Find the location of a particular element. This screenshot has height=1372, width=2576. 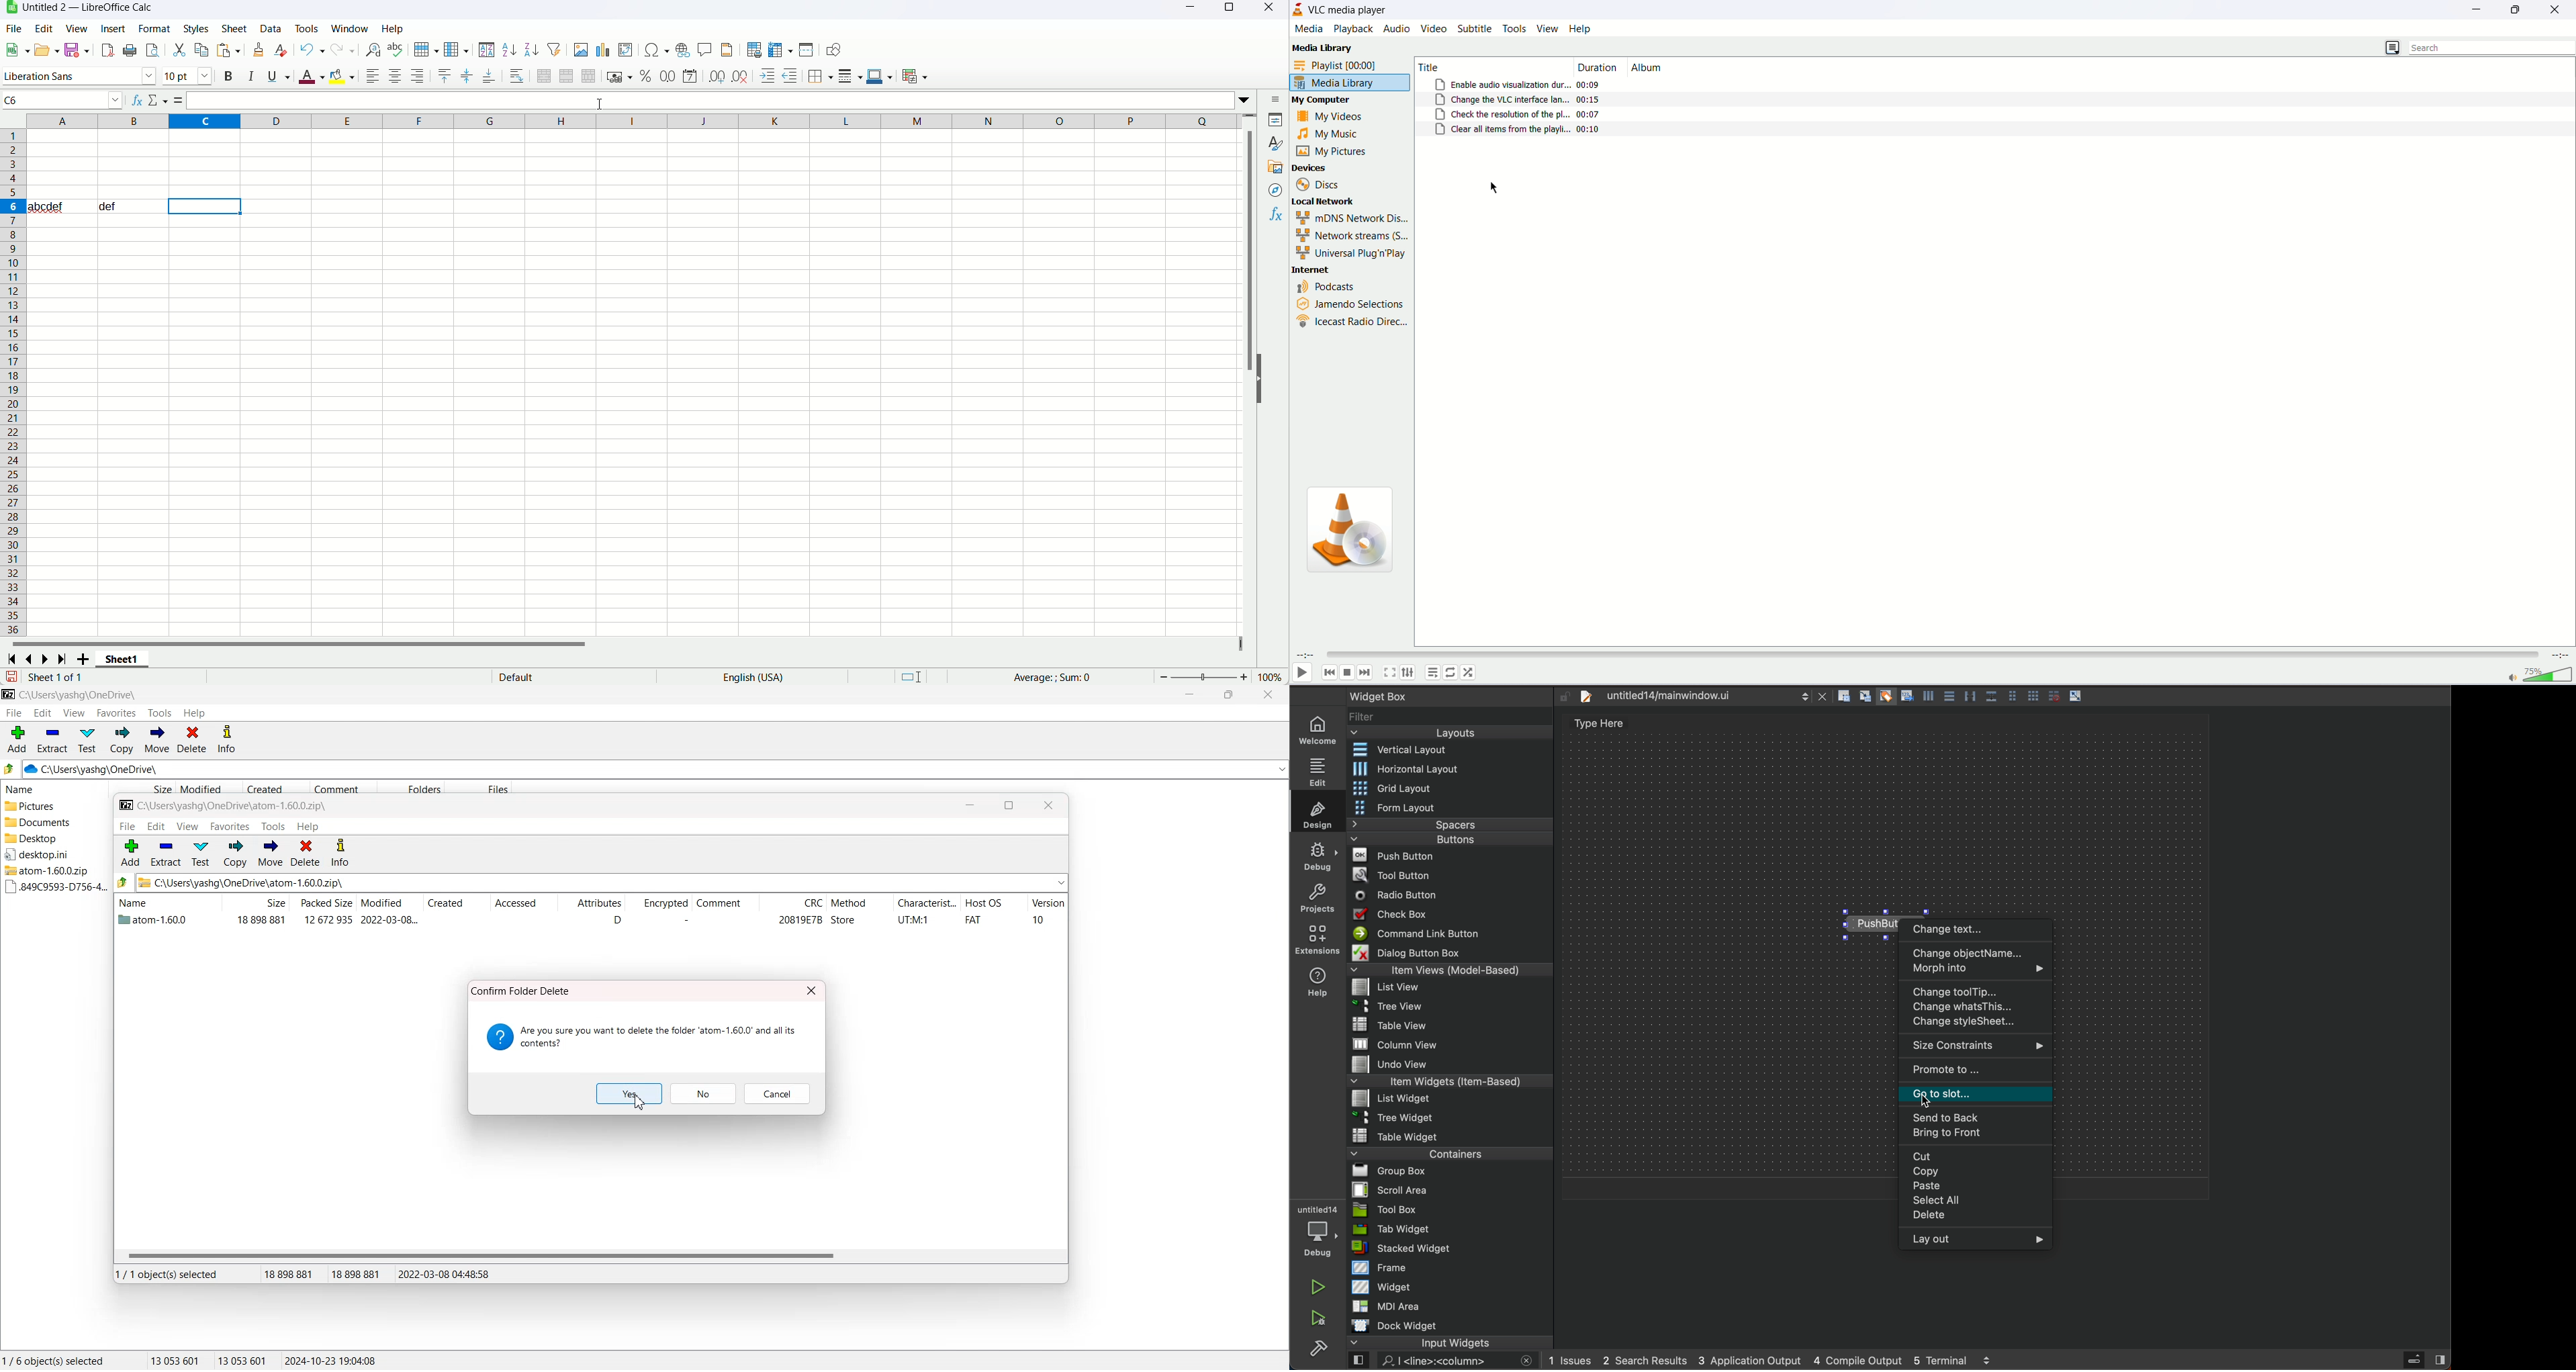

file:Check the resolution of the pl... 00:07 is located at coordinates (1520, 114).